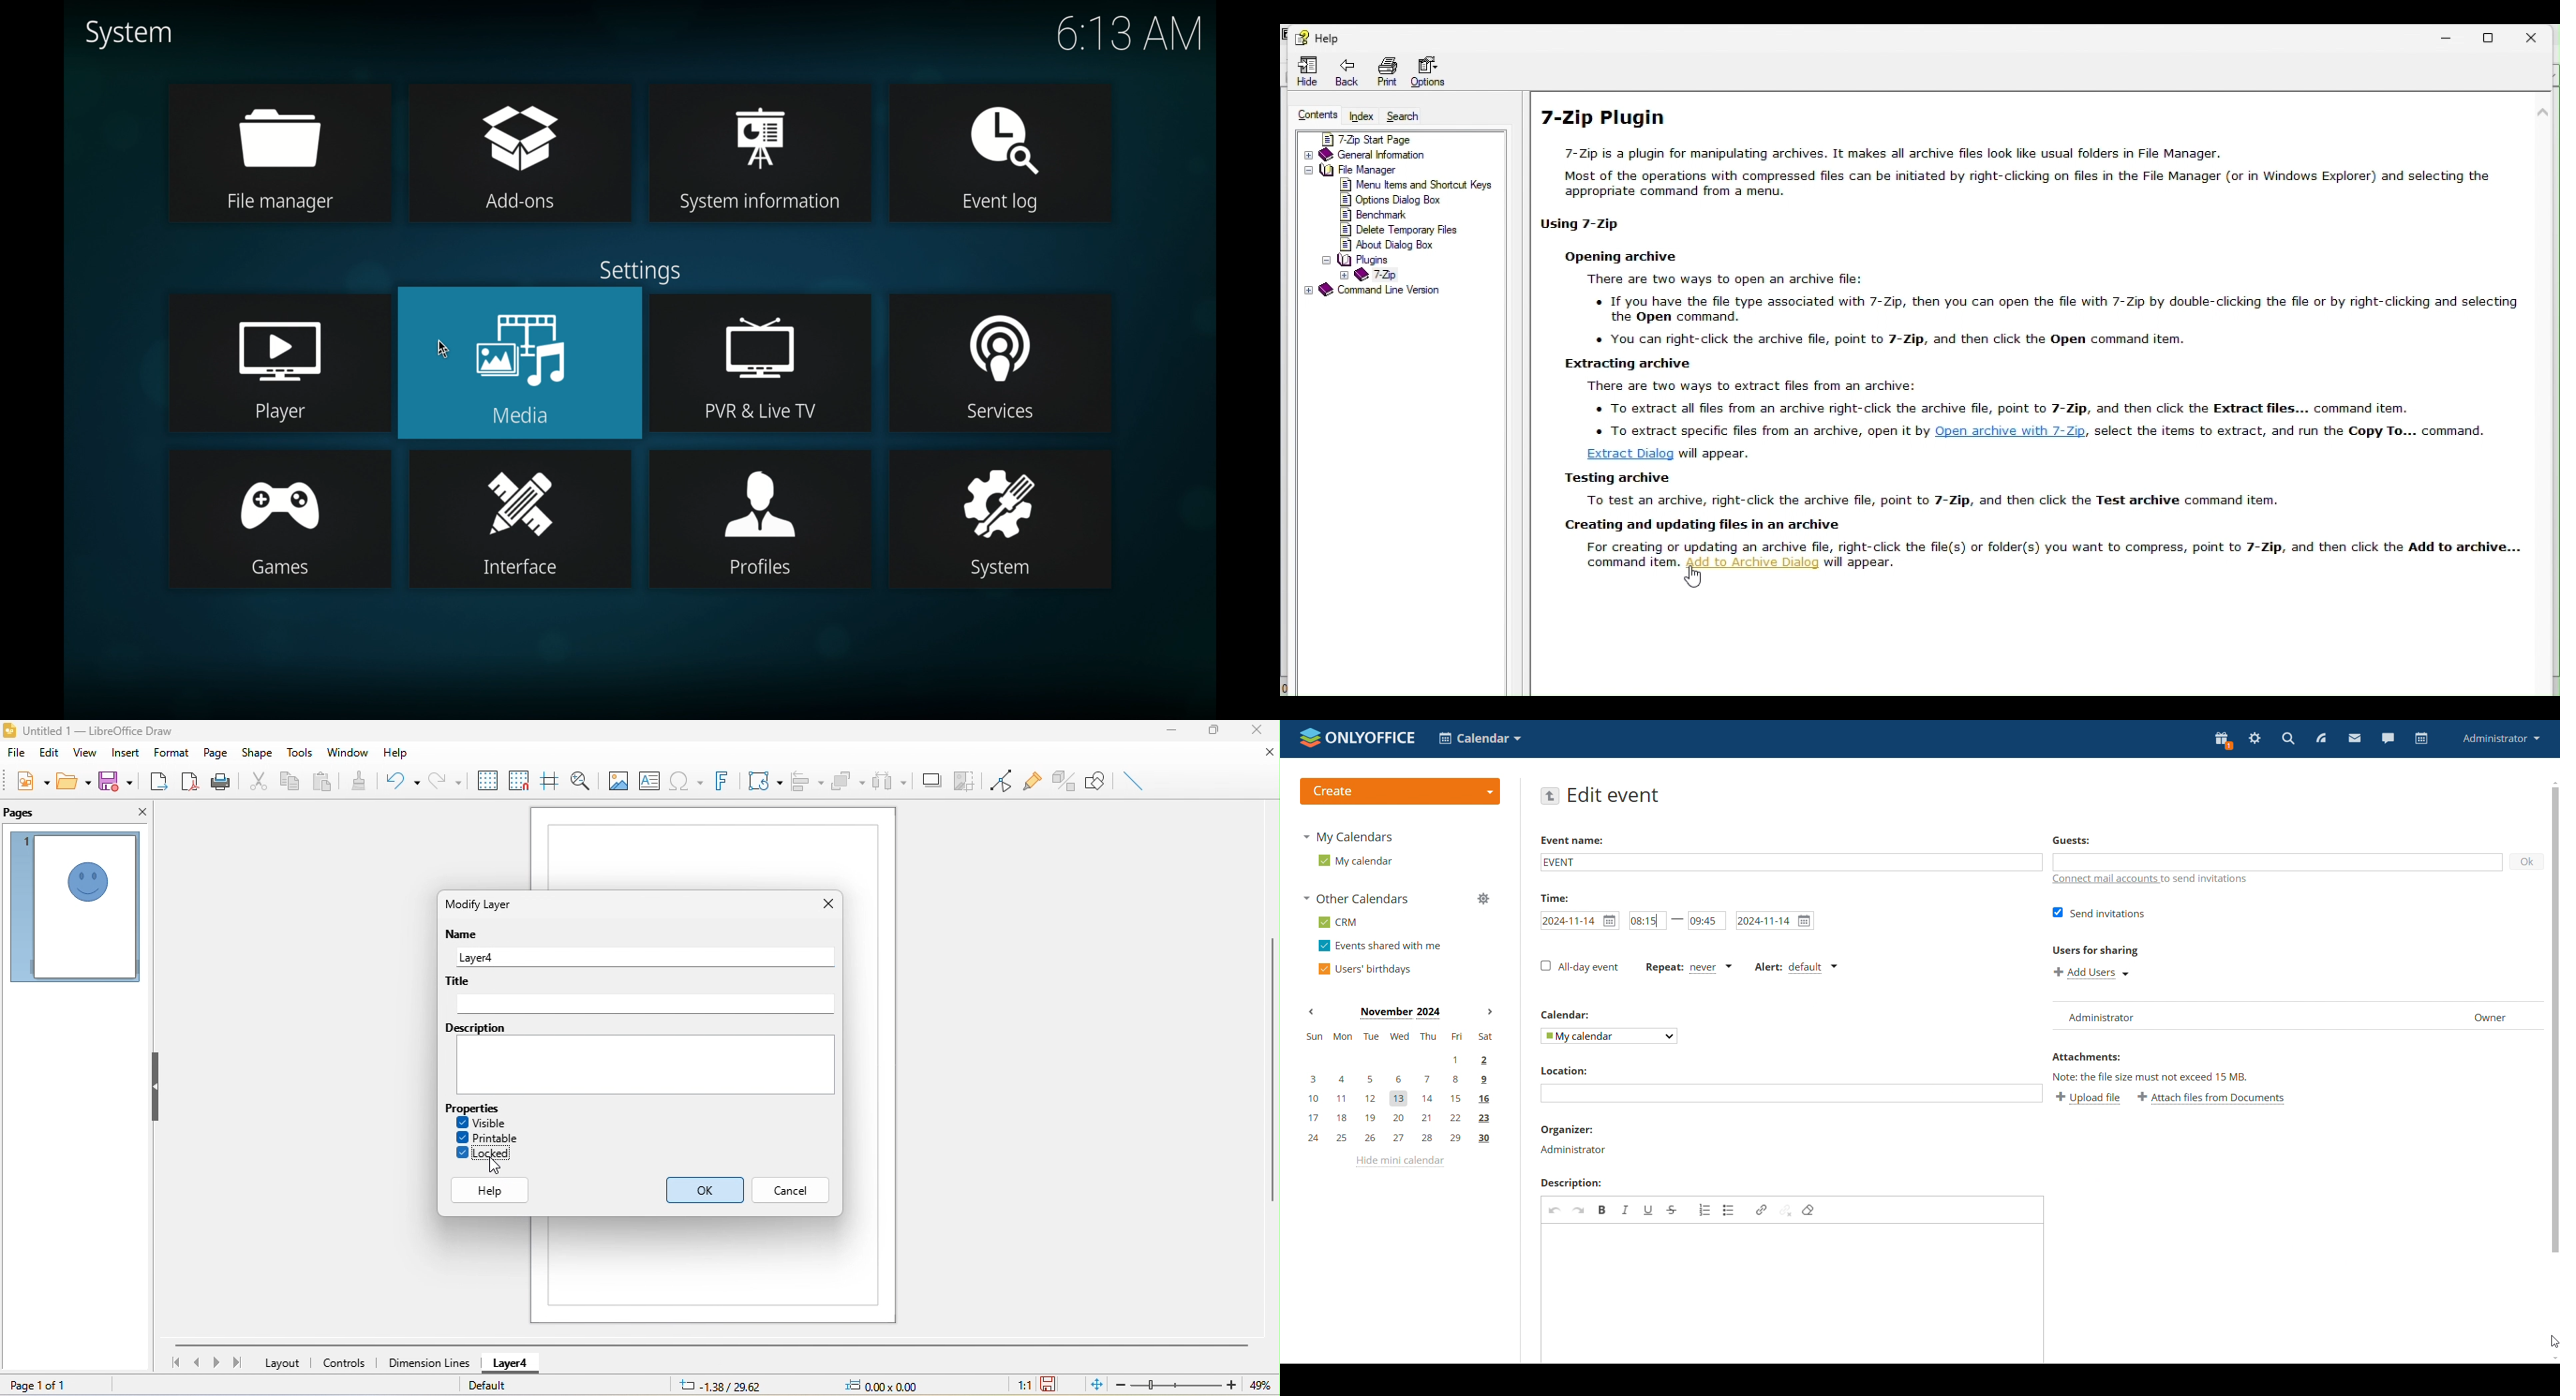 This screenshot has width=2576, height=1400. Describe the element at coordinates (1129, 35) in the screenshot. I see `time` at that location.